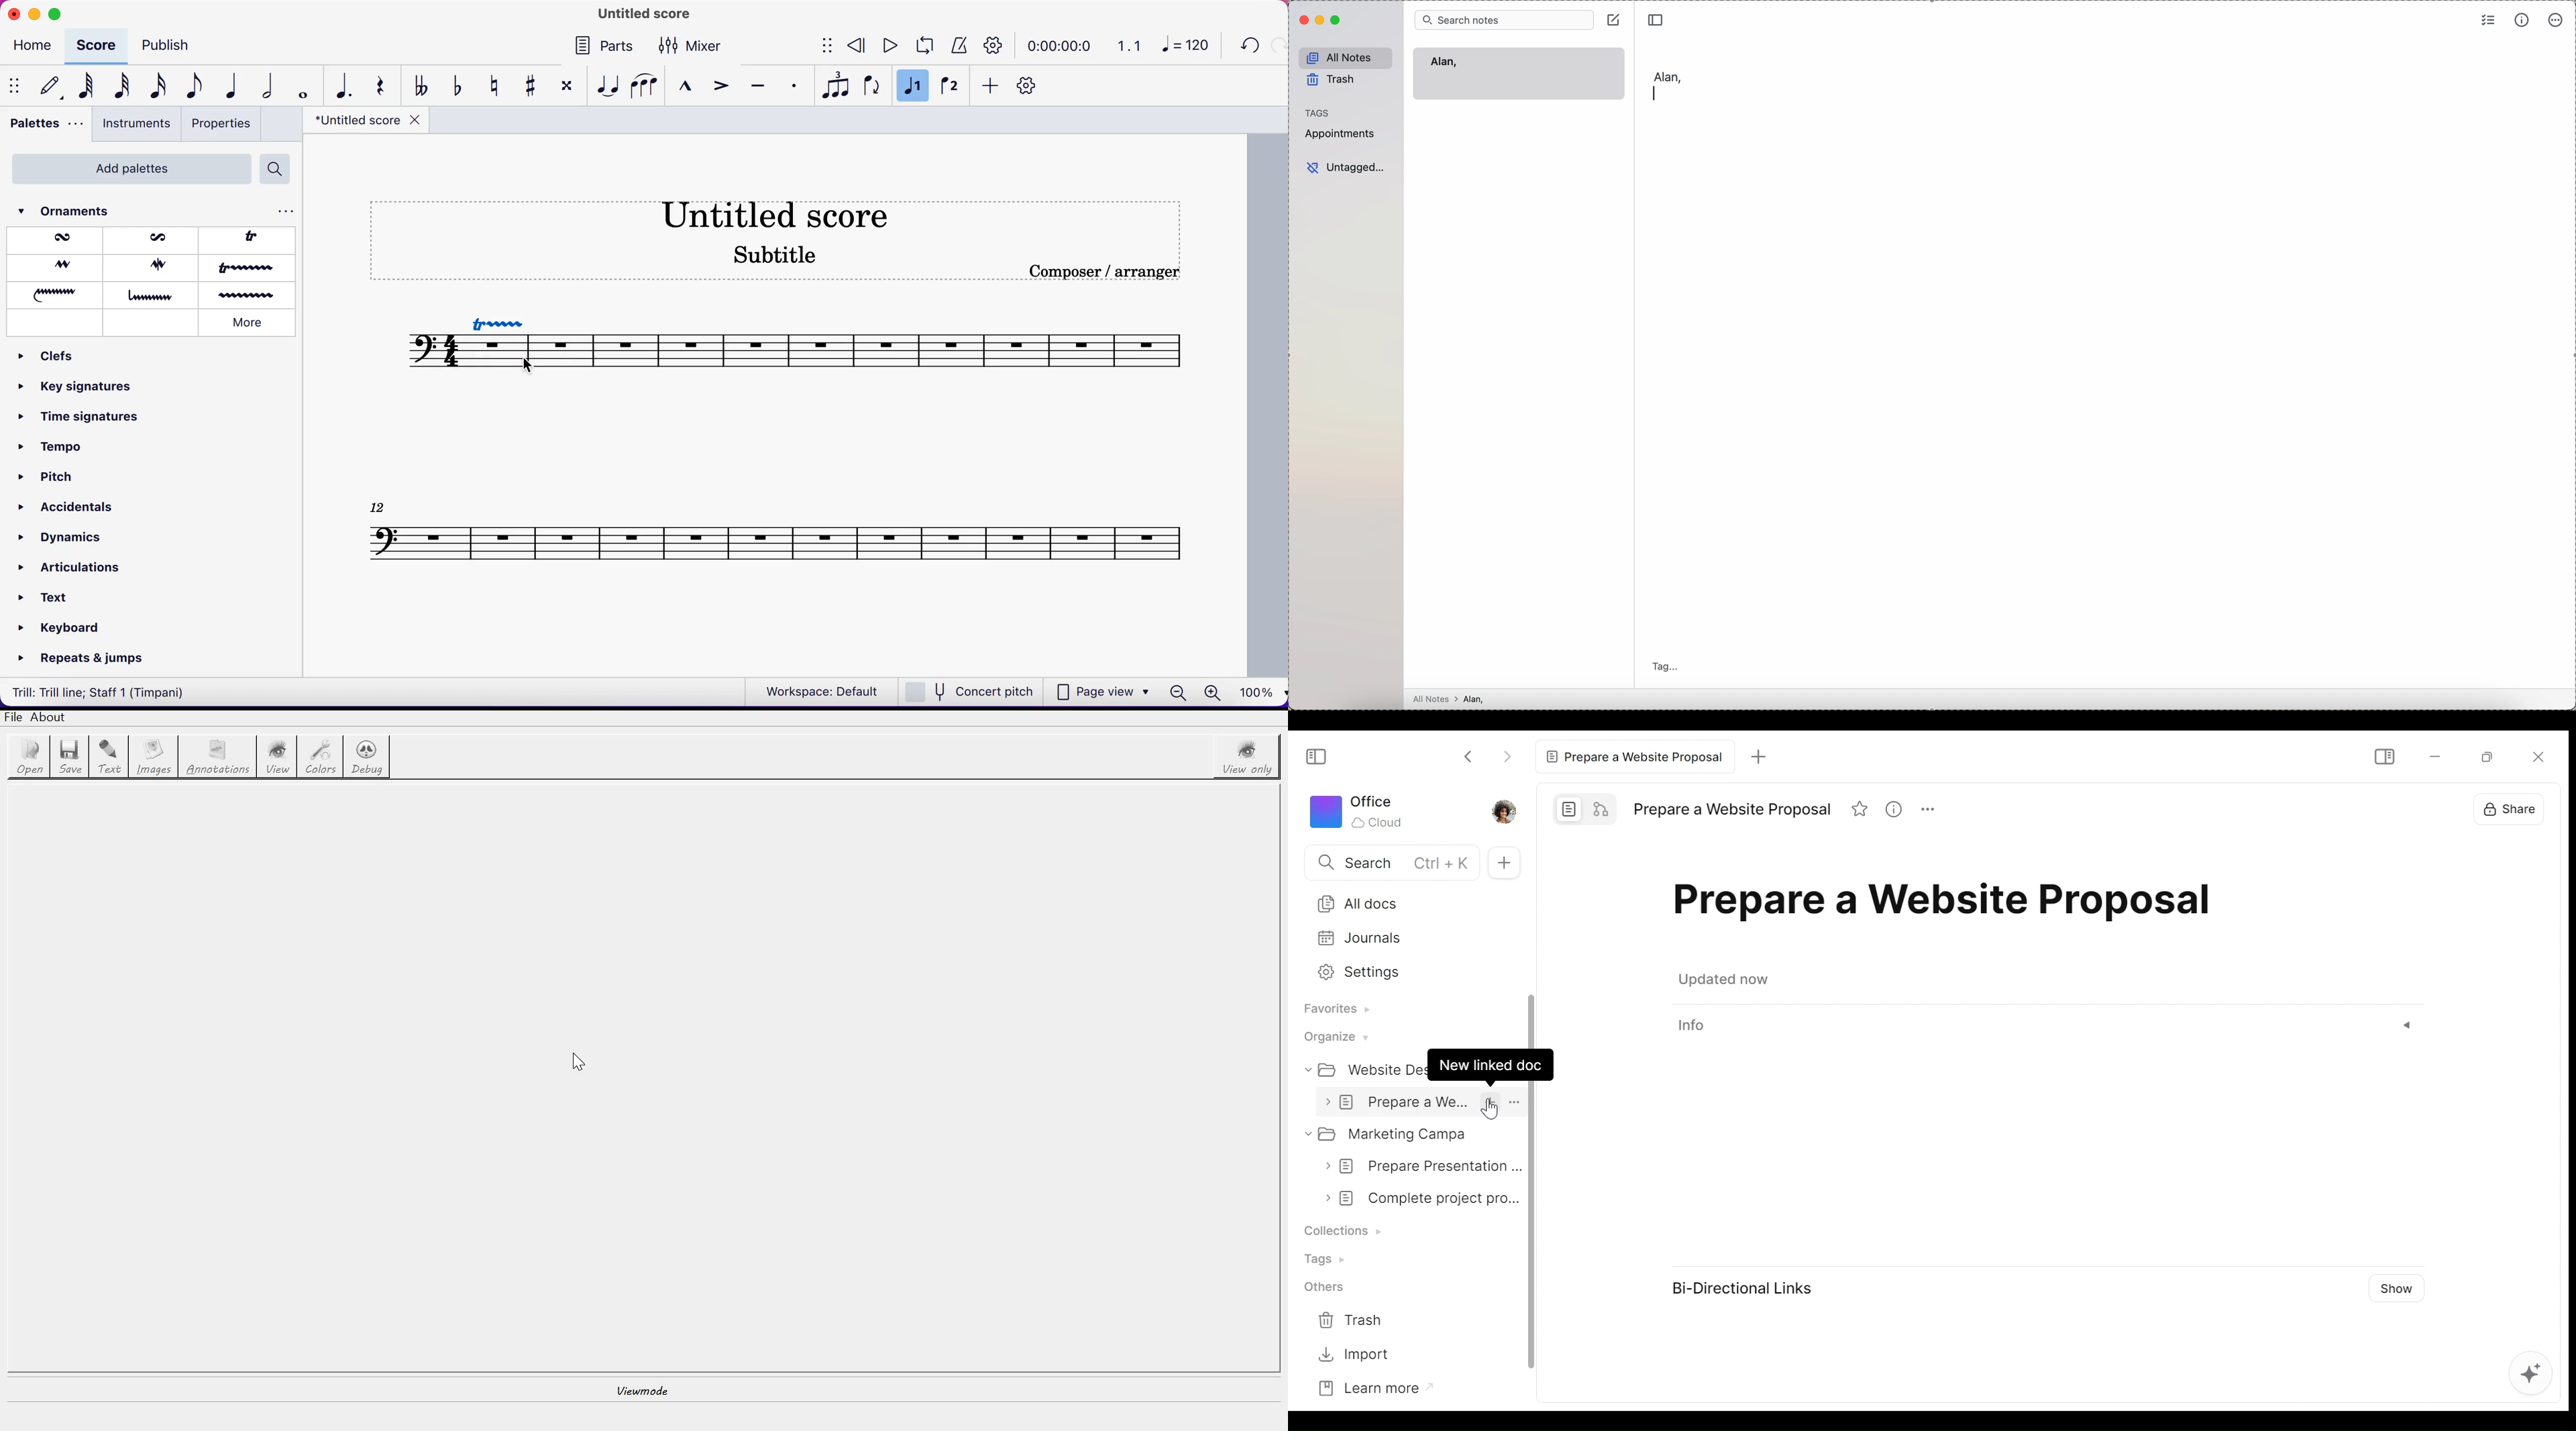 The height and width of the screenshot is (1456, 2576). Describe the element at coordinates (380, 86) in the screenshot. I see `rest` at that location.